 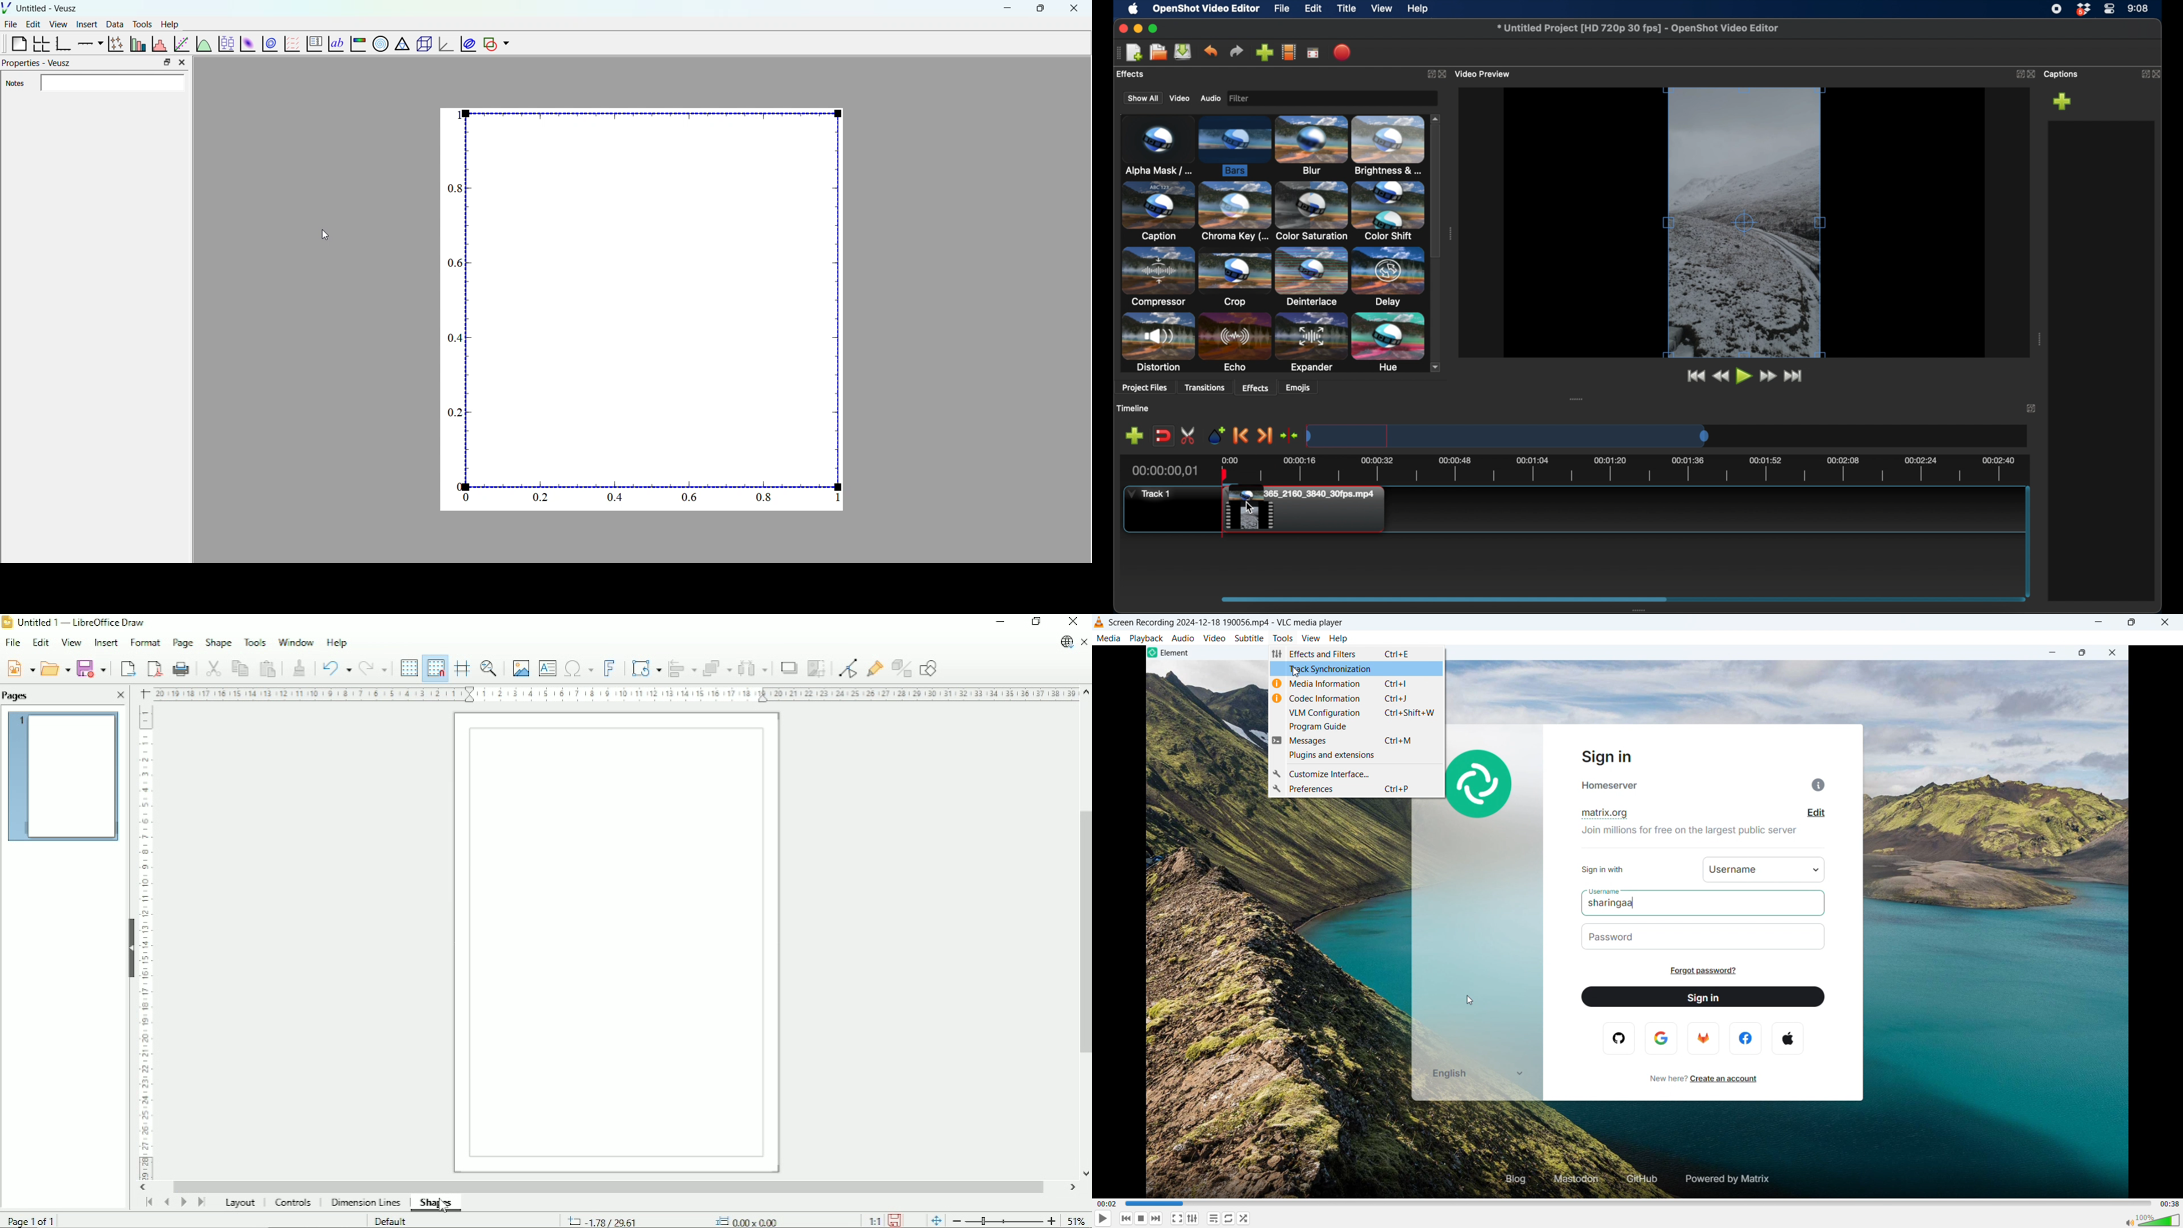 I want to click on Shape, so click(x=218, y=644).